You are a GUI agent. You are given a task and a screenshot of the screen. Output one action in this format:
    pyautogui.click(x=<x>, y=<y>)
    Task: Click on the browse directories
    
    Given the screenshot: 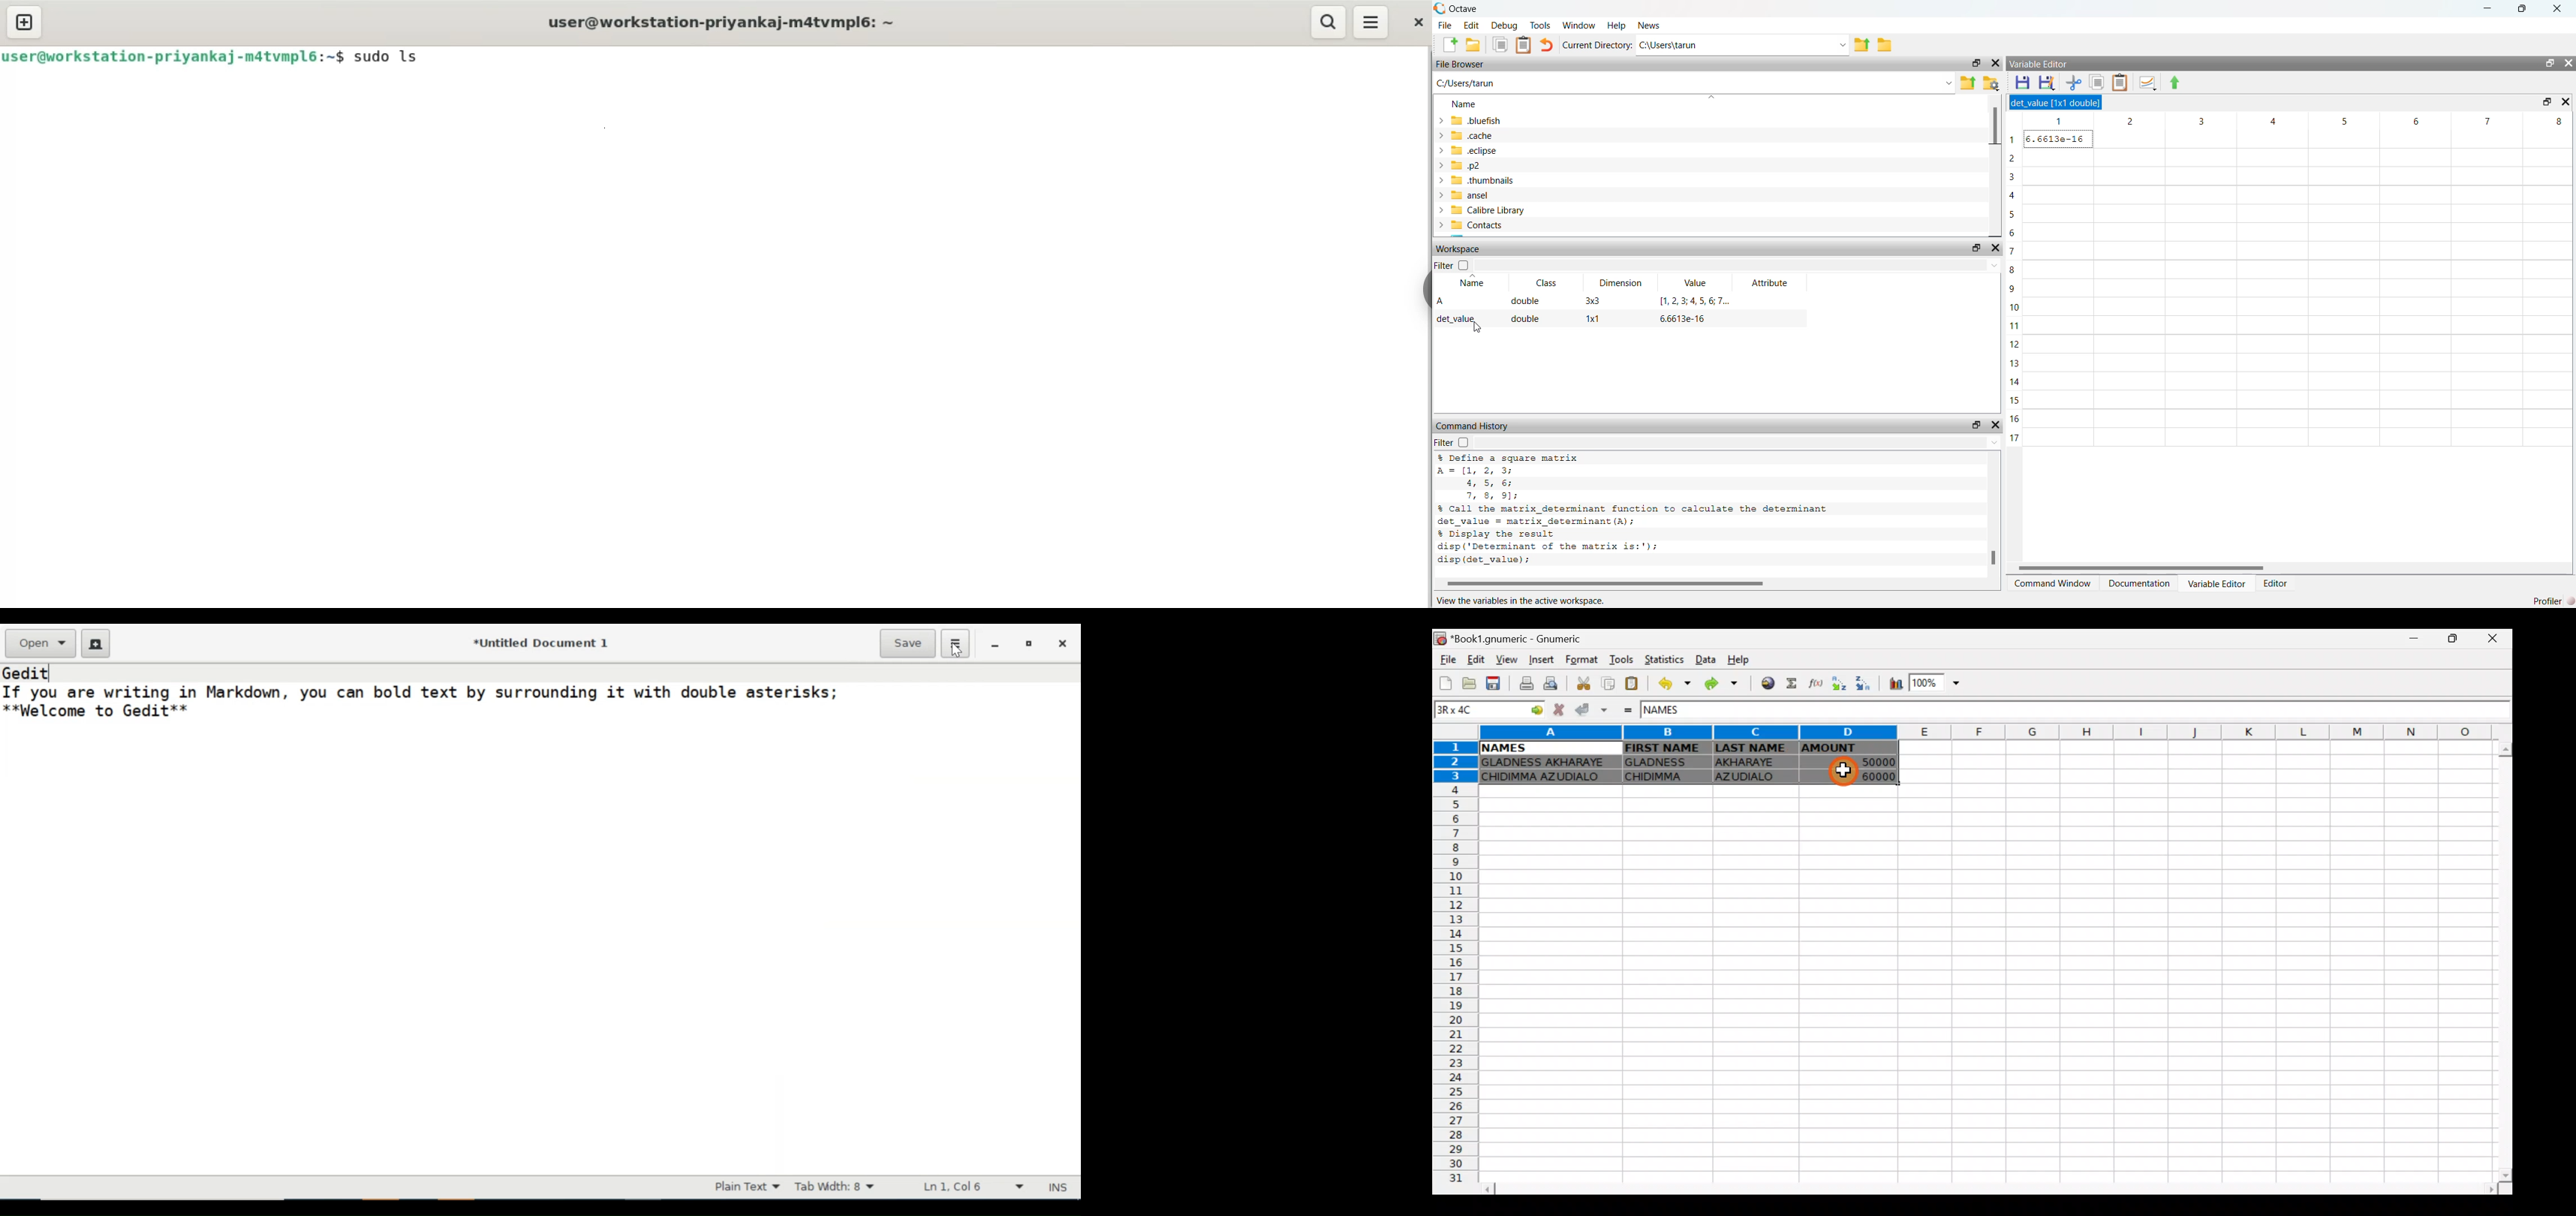 What is the action you would take?
    pyautogui.click(x=1991, y=84)
    